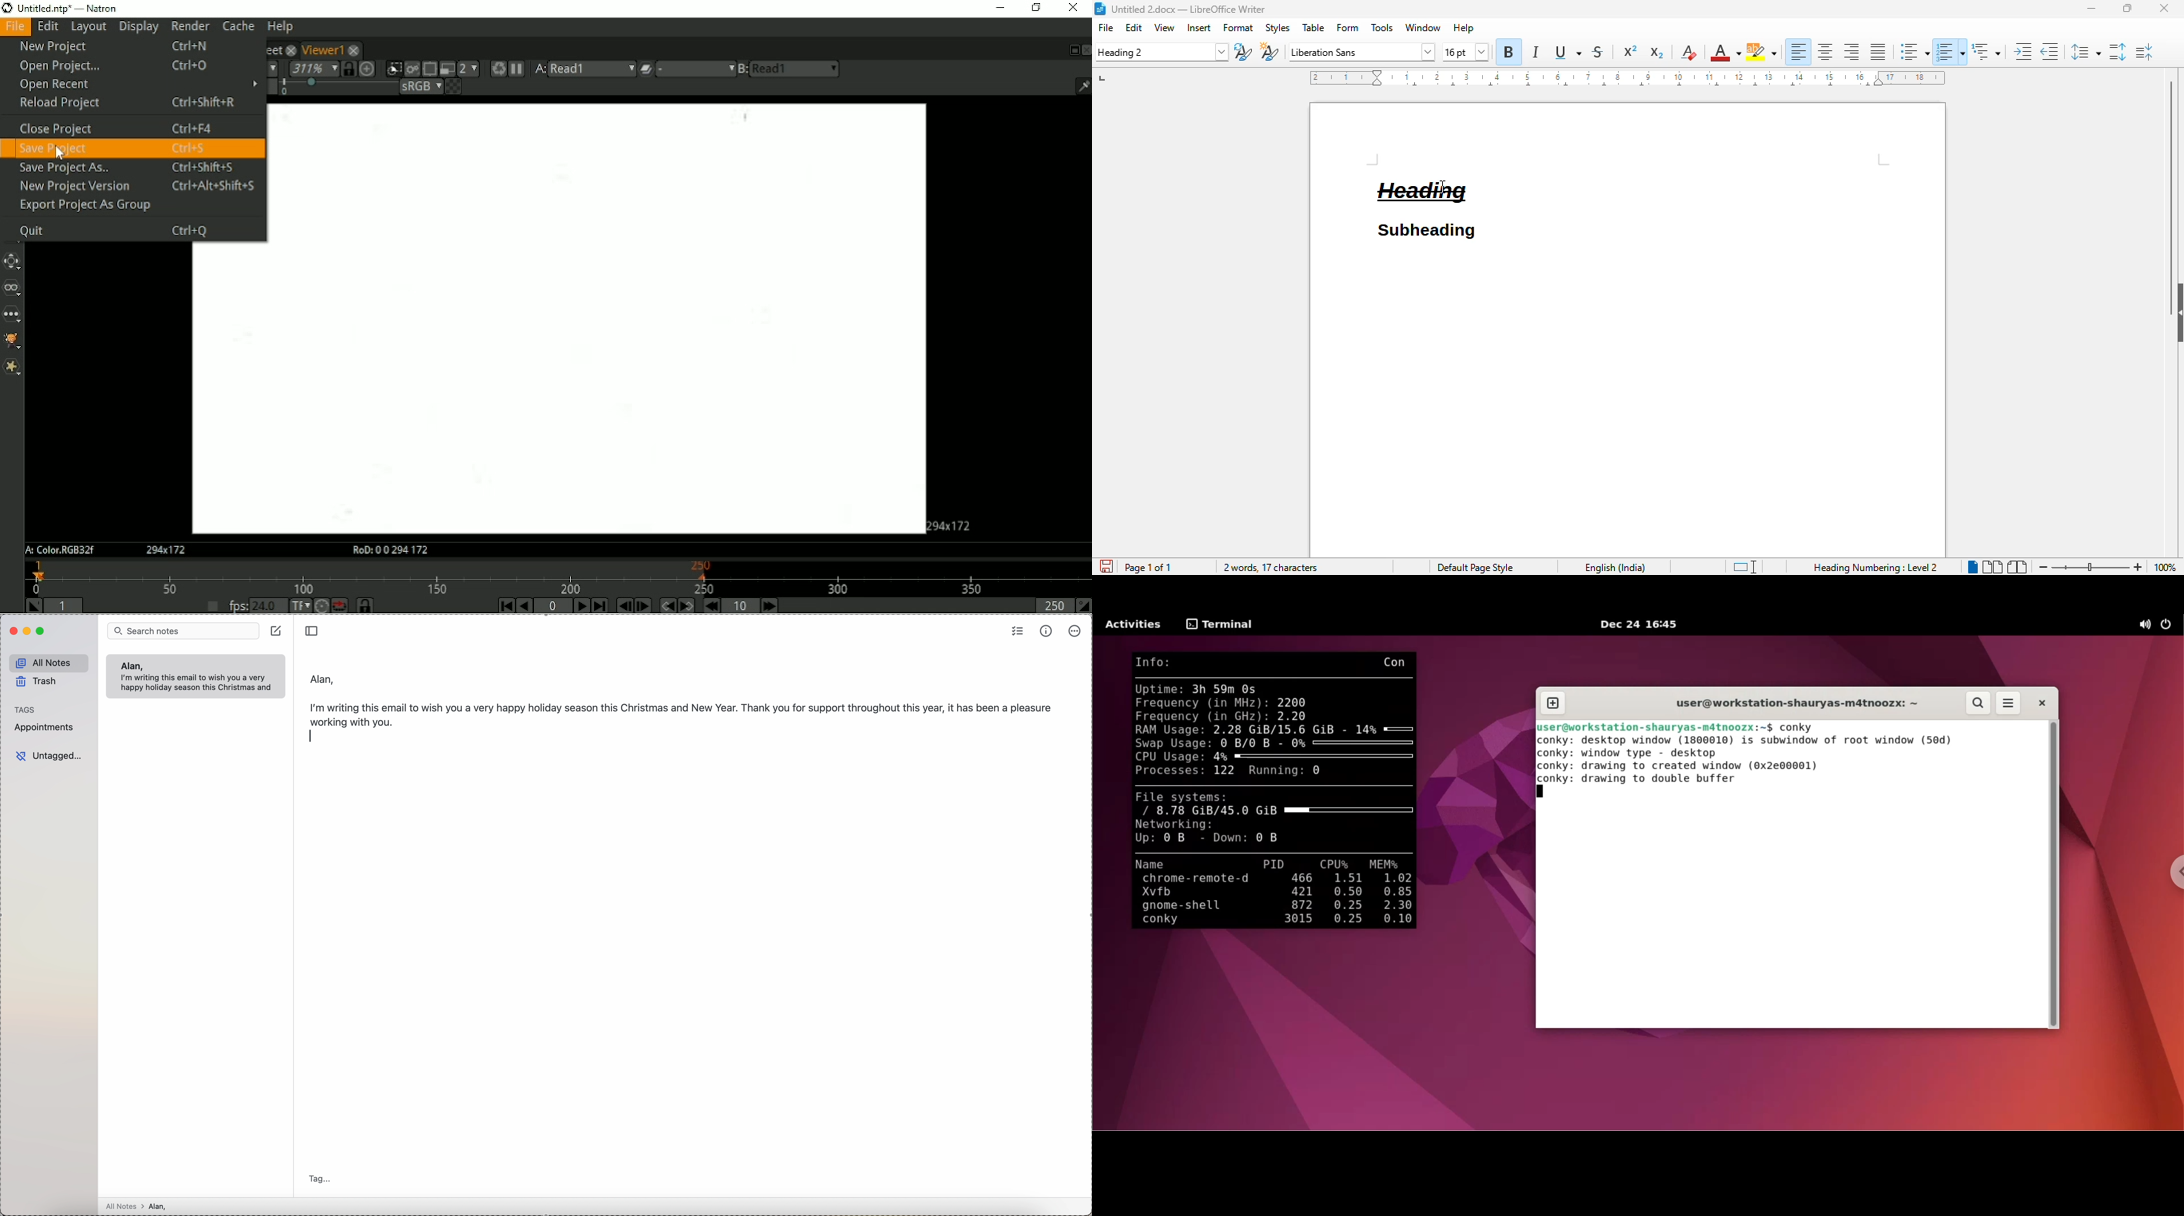 The image size is (2184, 1232). I want to click on text language, so click(1615, 568).